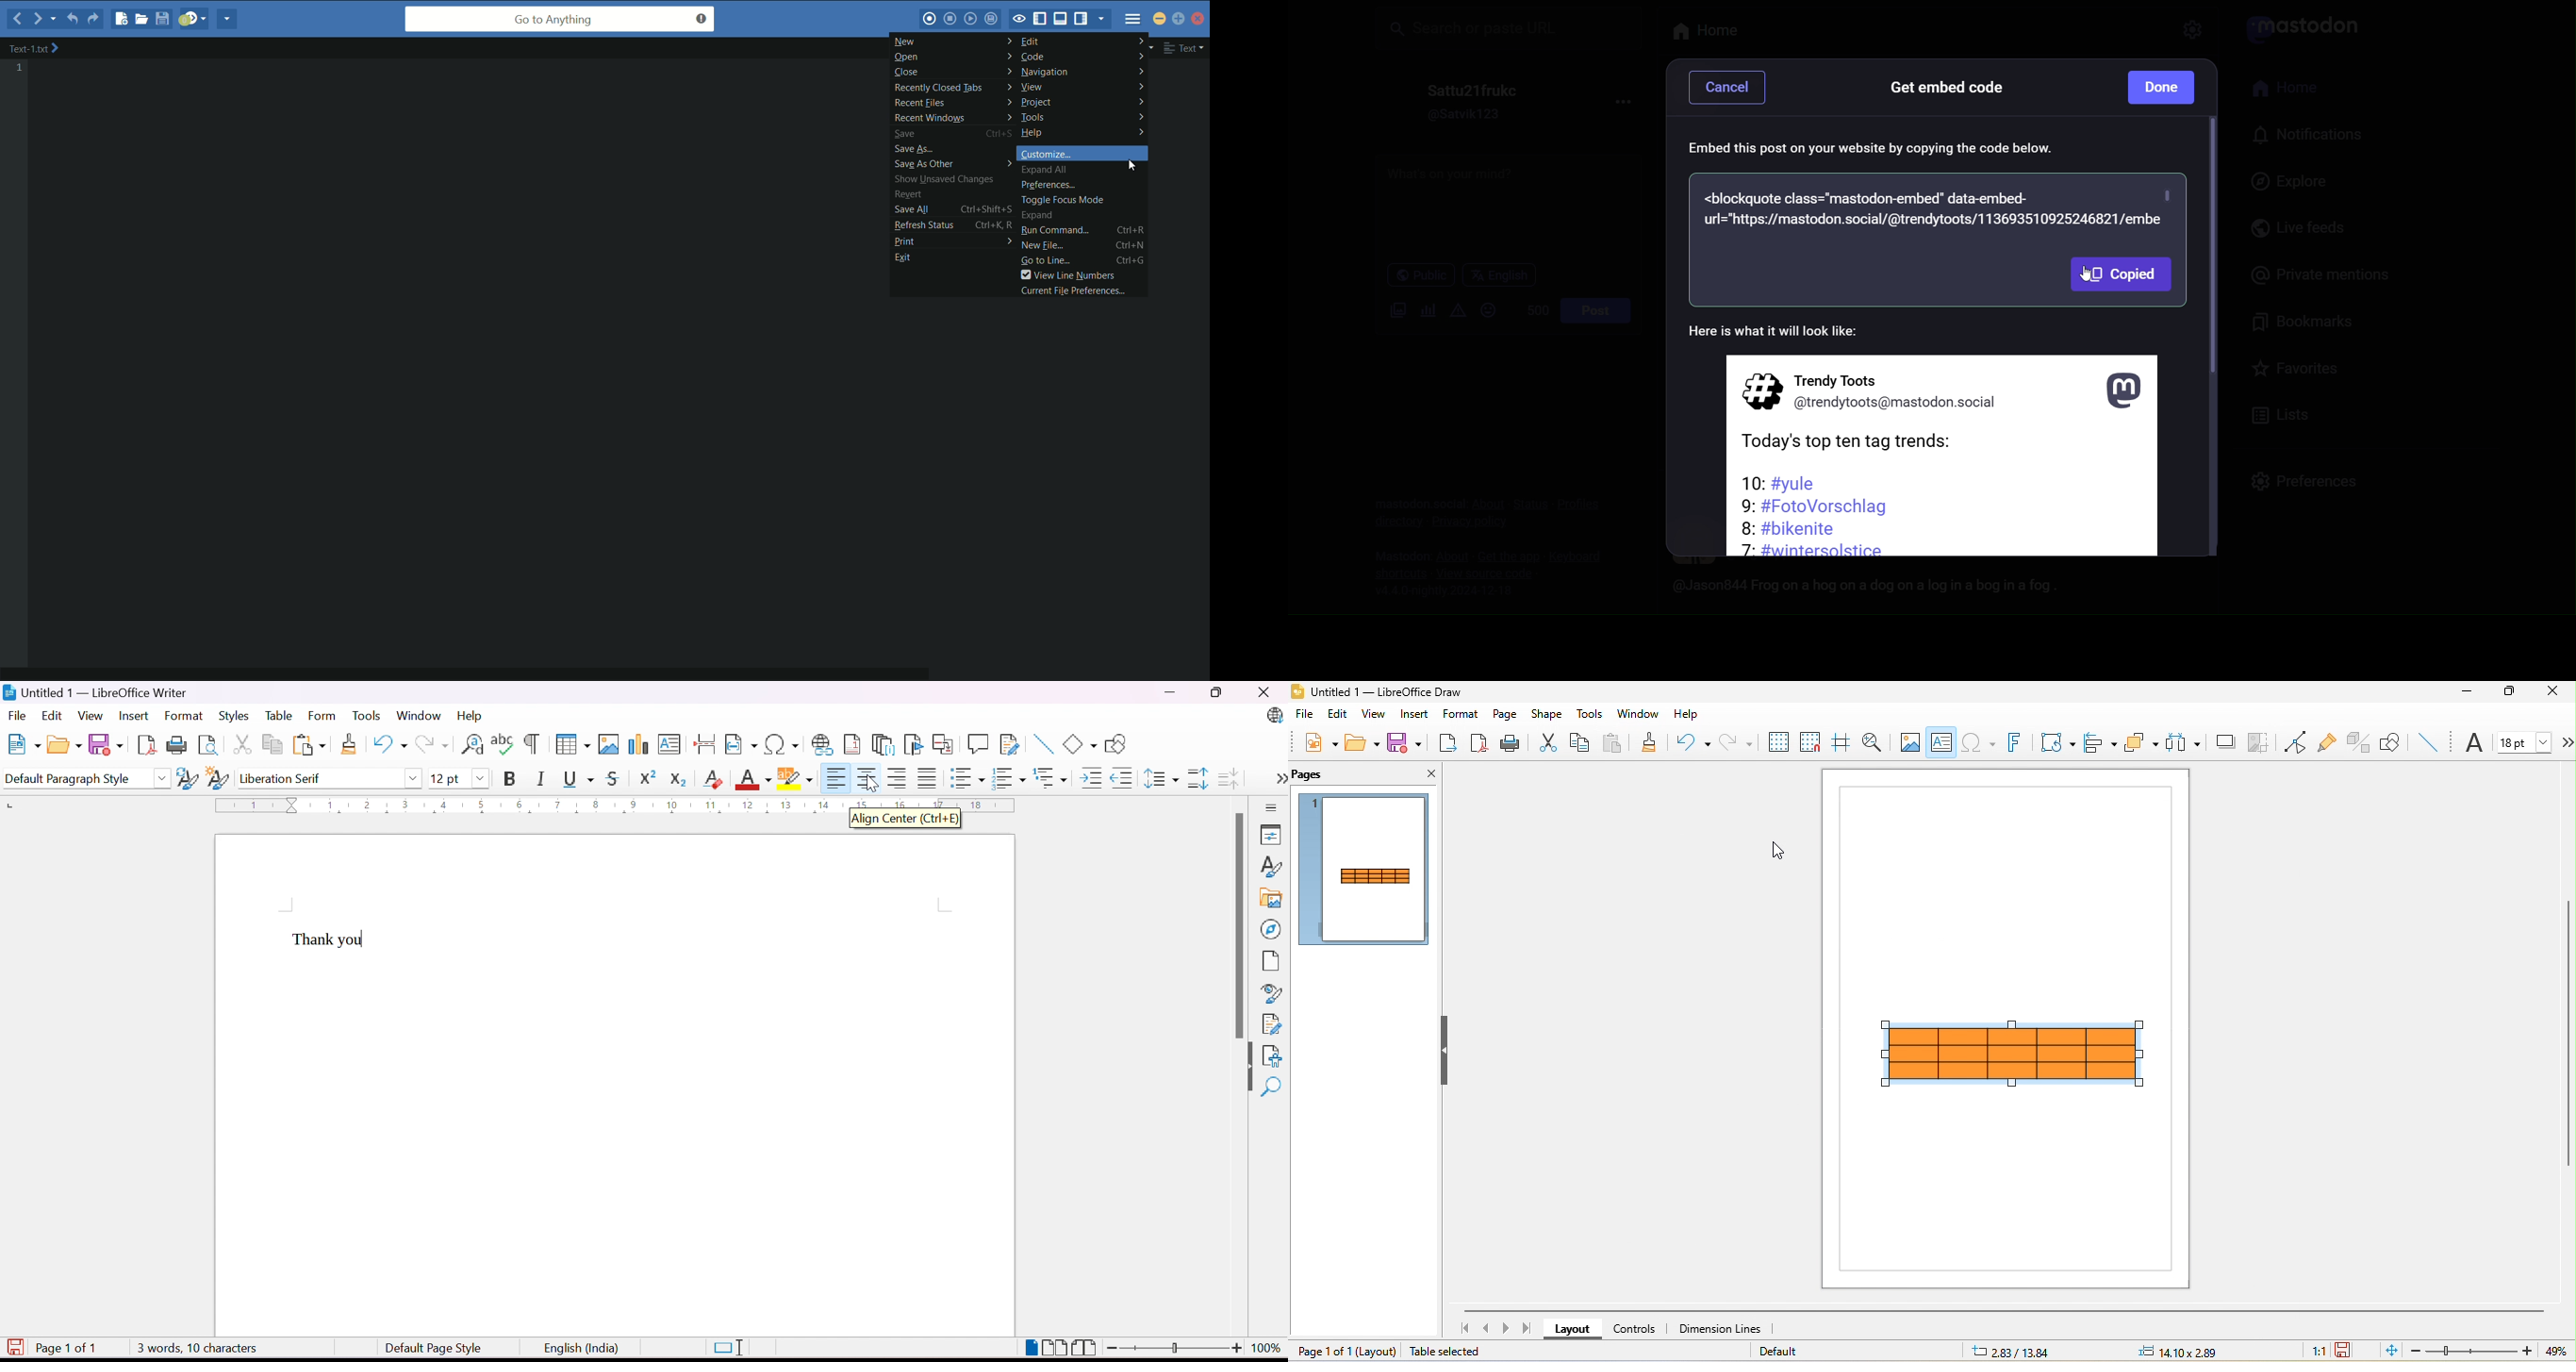  I want to click on recent windows, so click(952, 118).